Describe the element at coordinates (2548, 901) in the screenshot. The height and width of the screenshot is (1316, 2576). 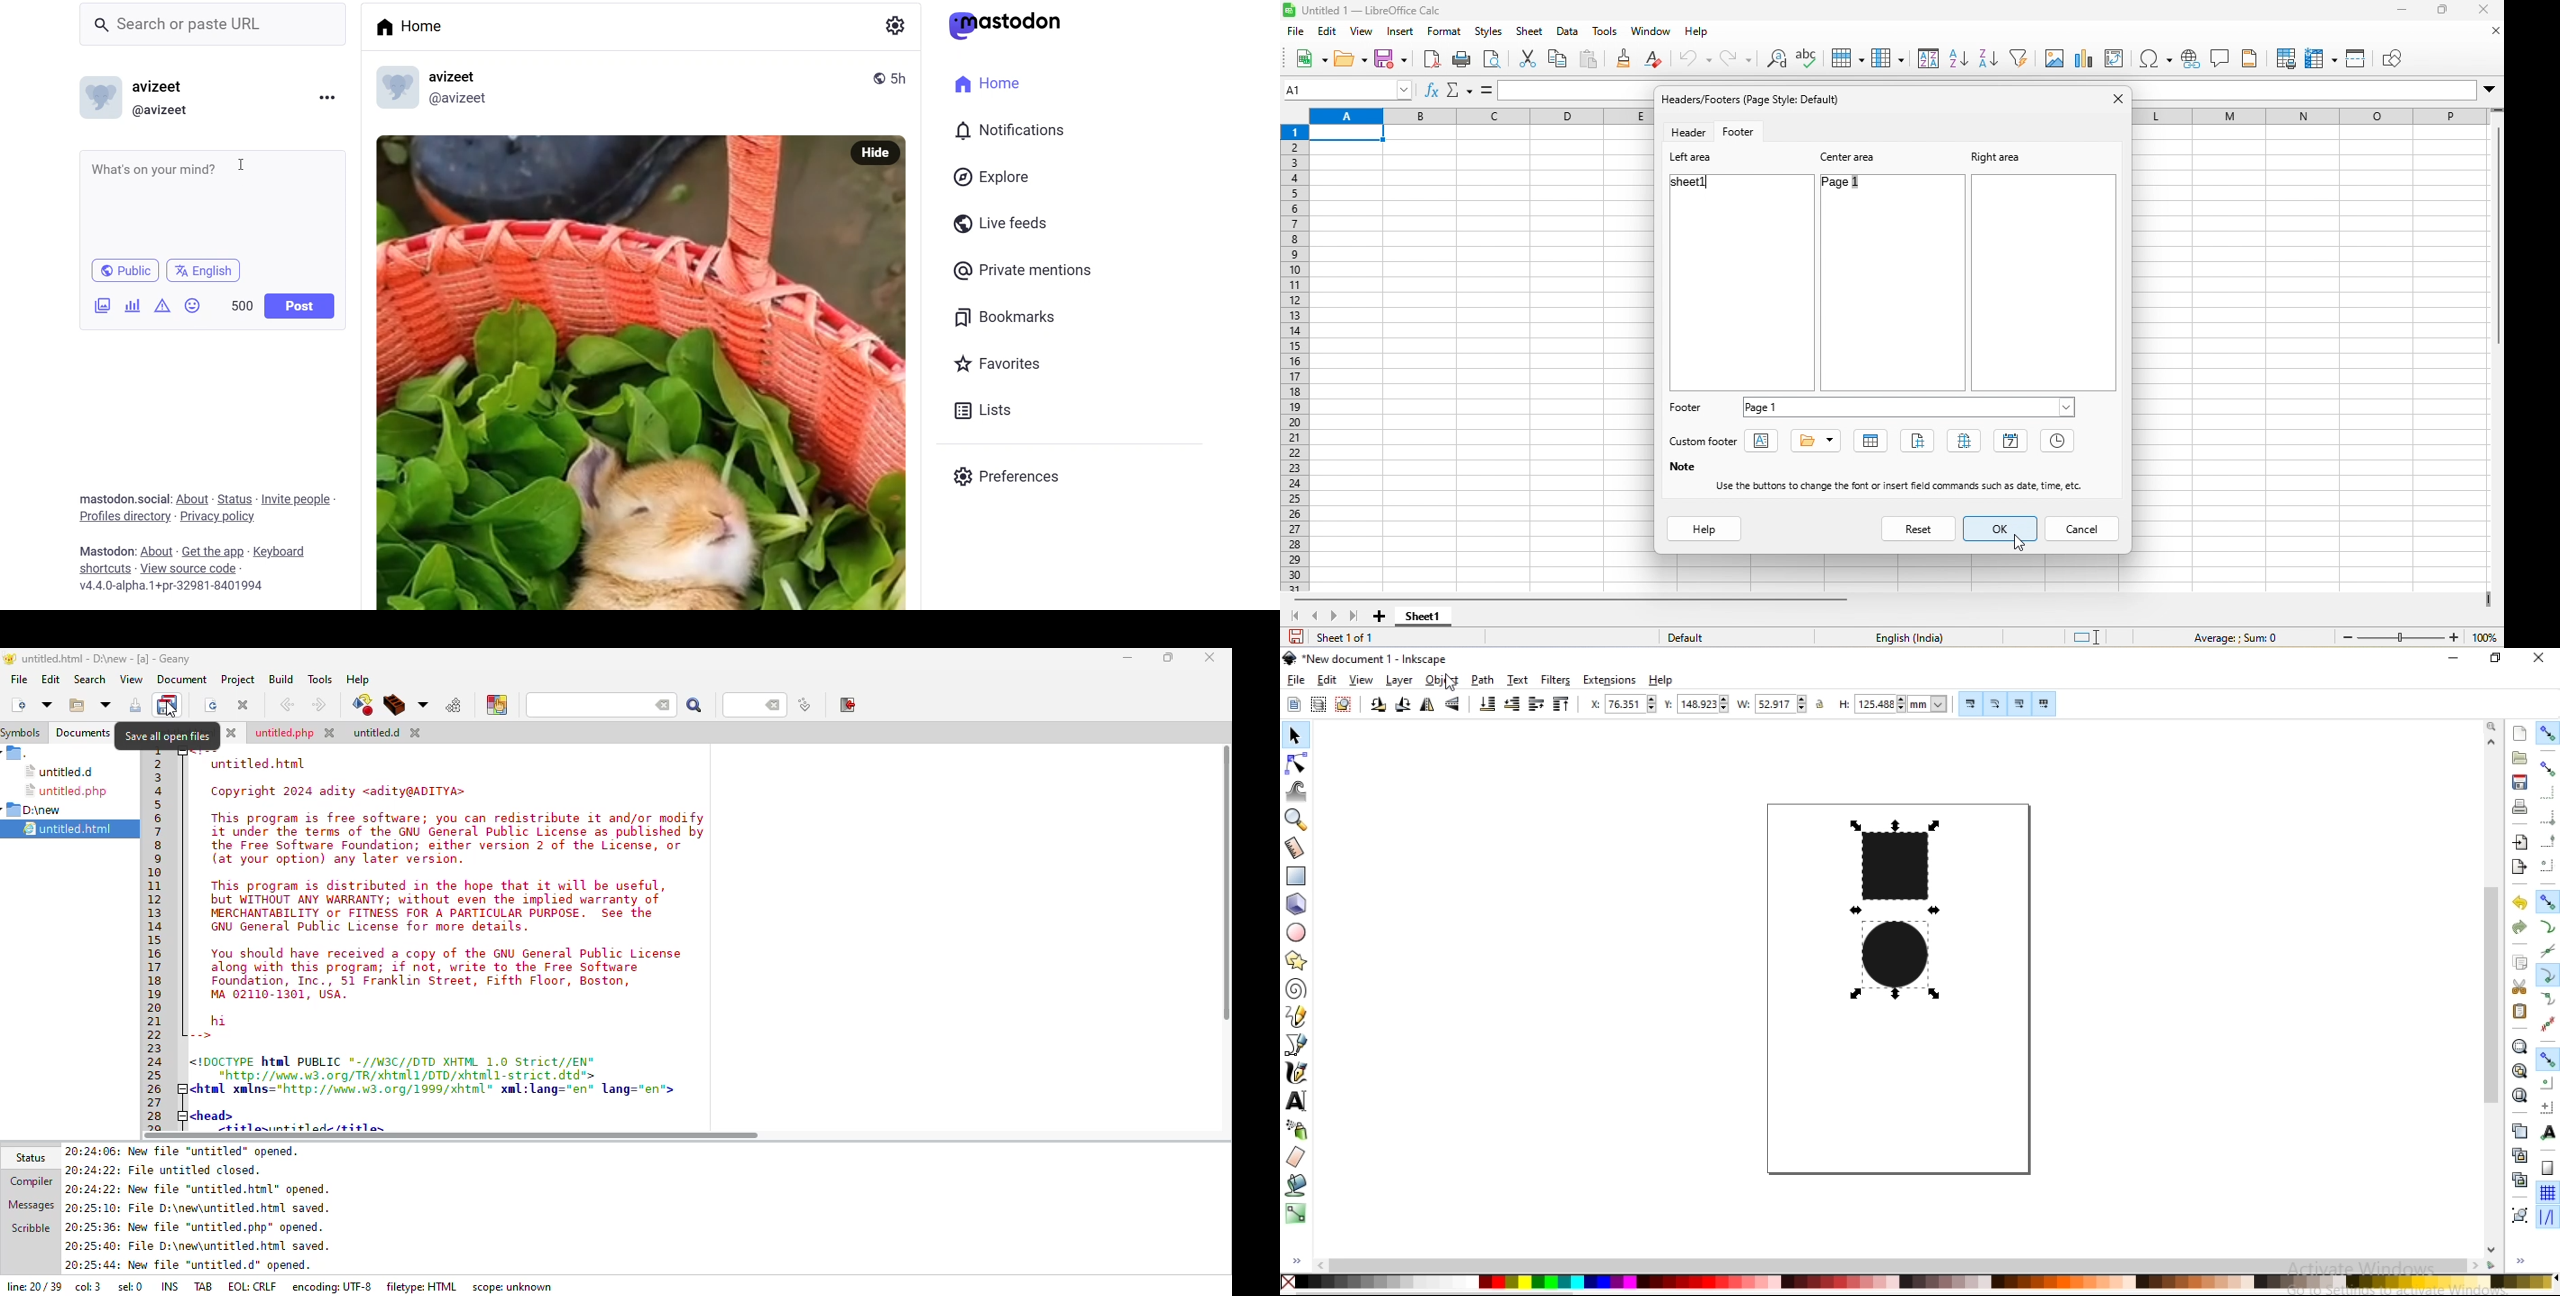
I see `snap nodes, paths and handles` at that location.